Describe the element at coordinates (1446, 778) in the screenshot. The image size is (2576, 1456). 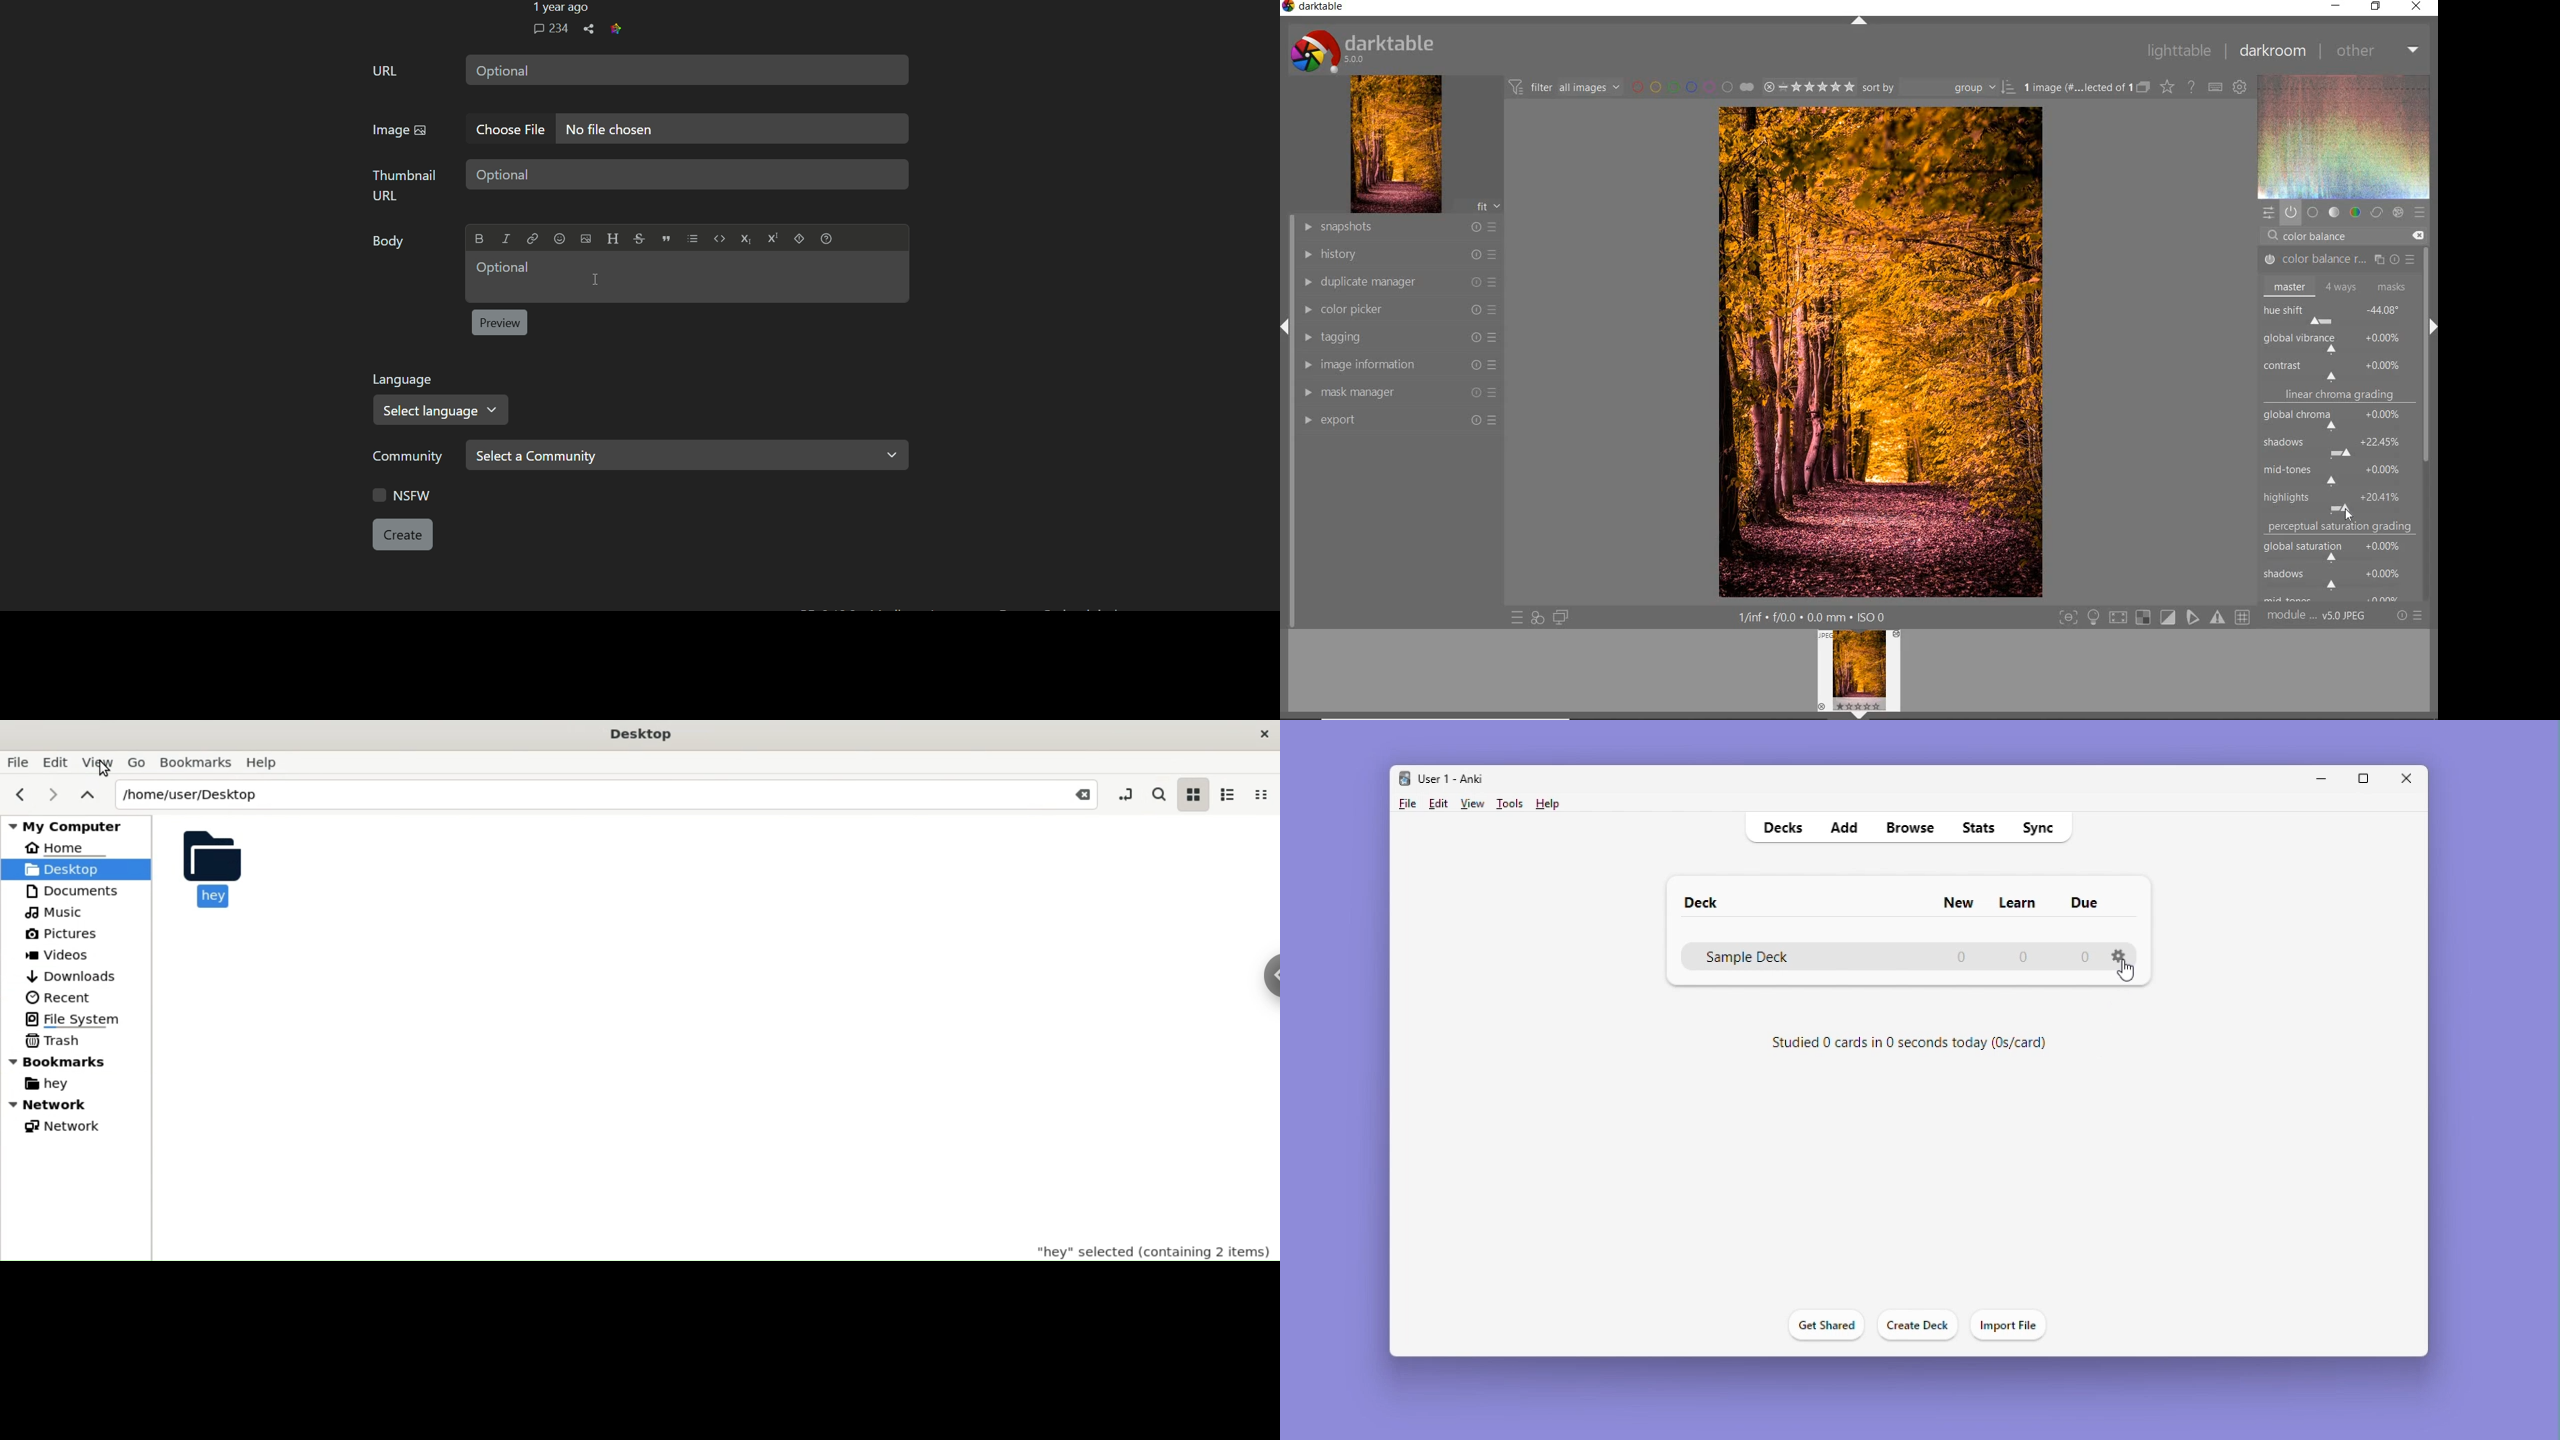
I see `User 1 - Anki` at that location.